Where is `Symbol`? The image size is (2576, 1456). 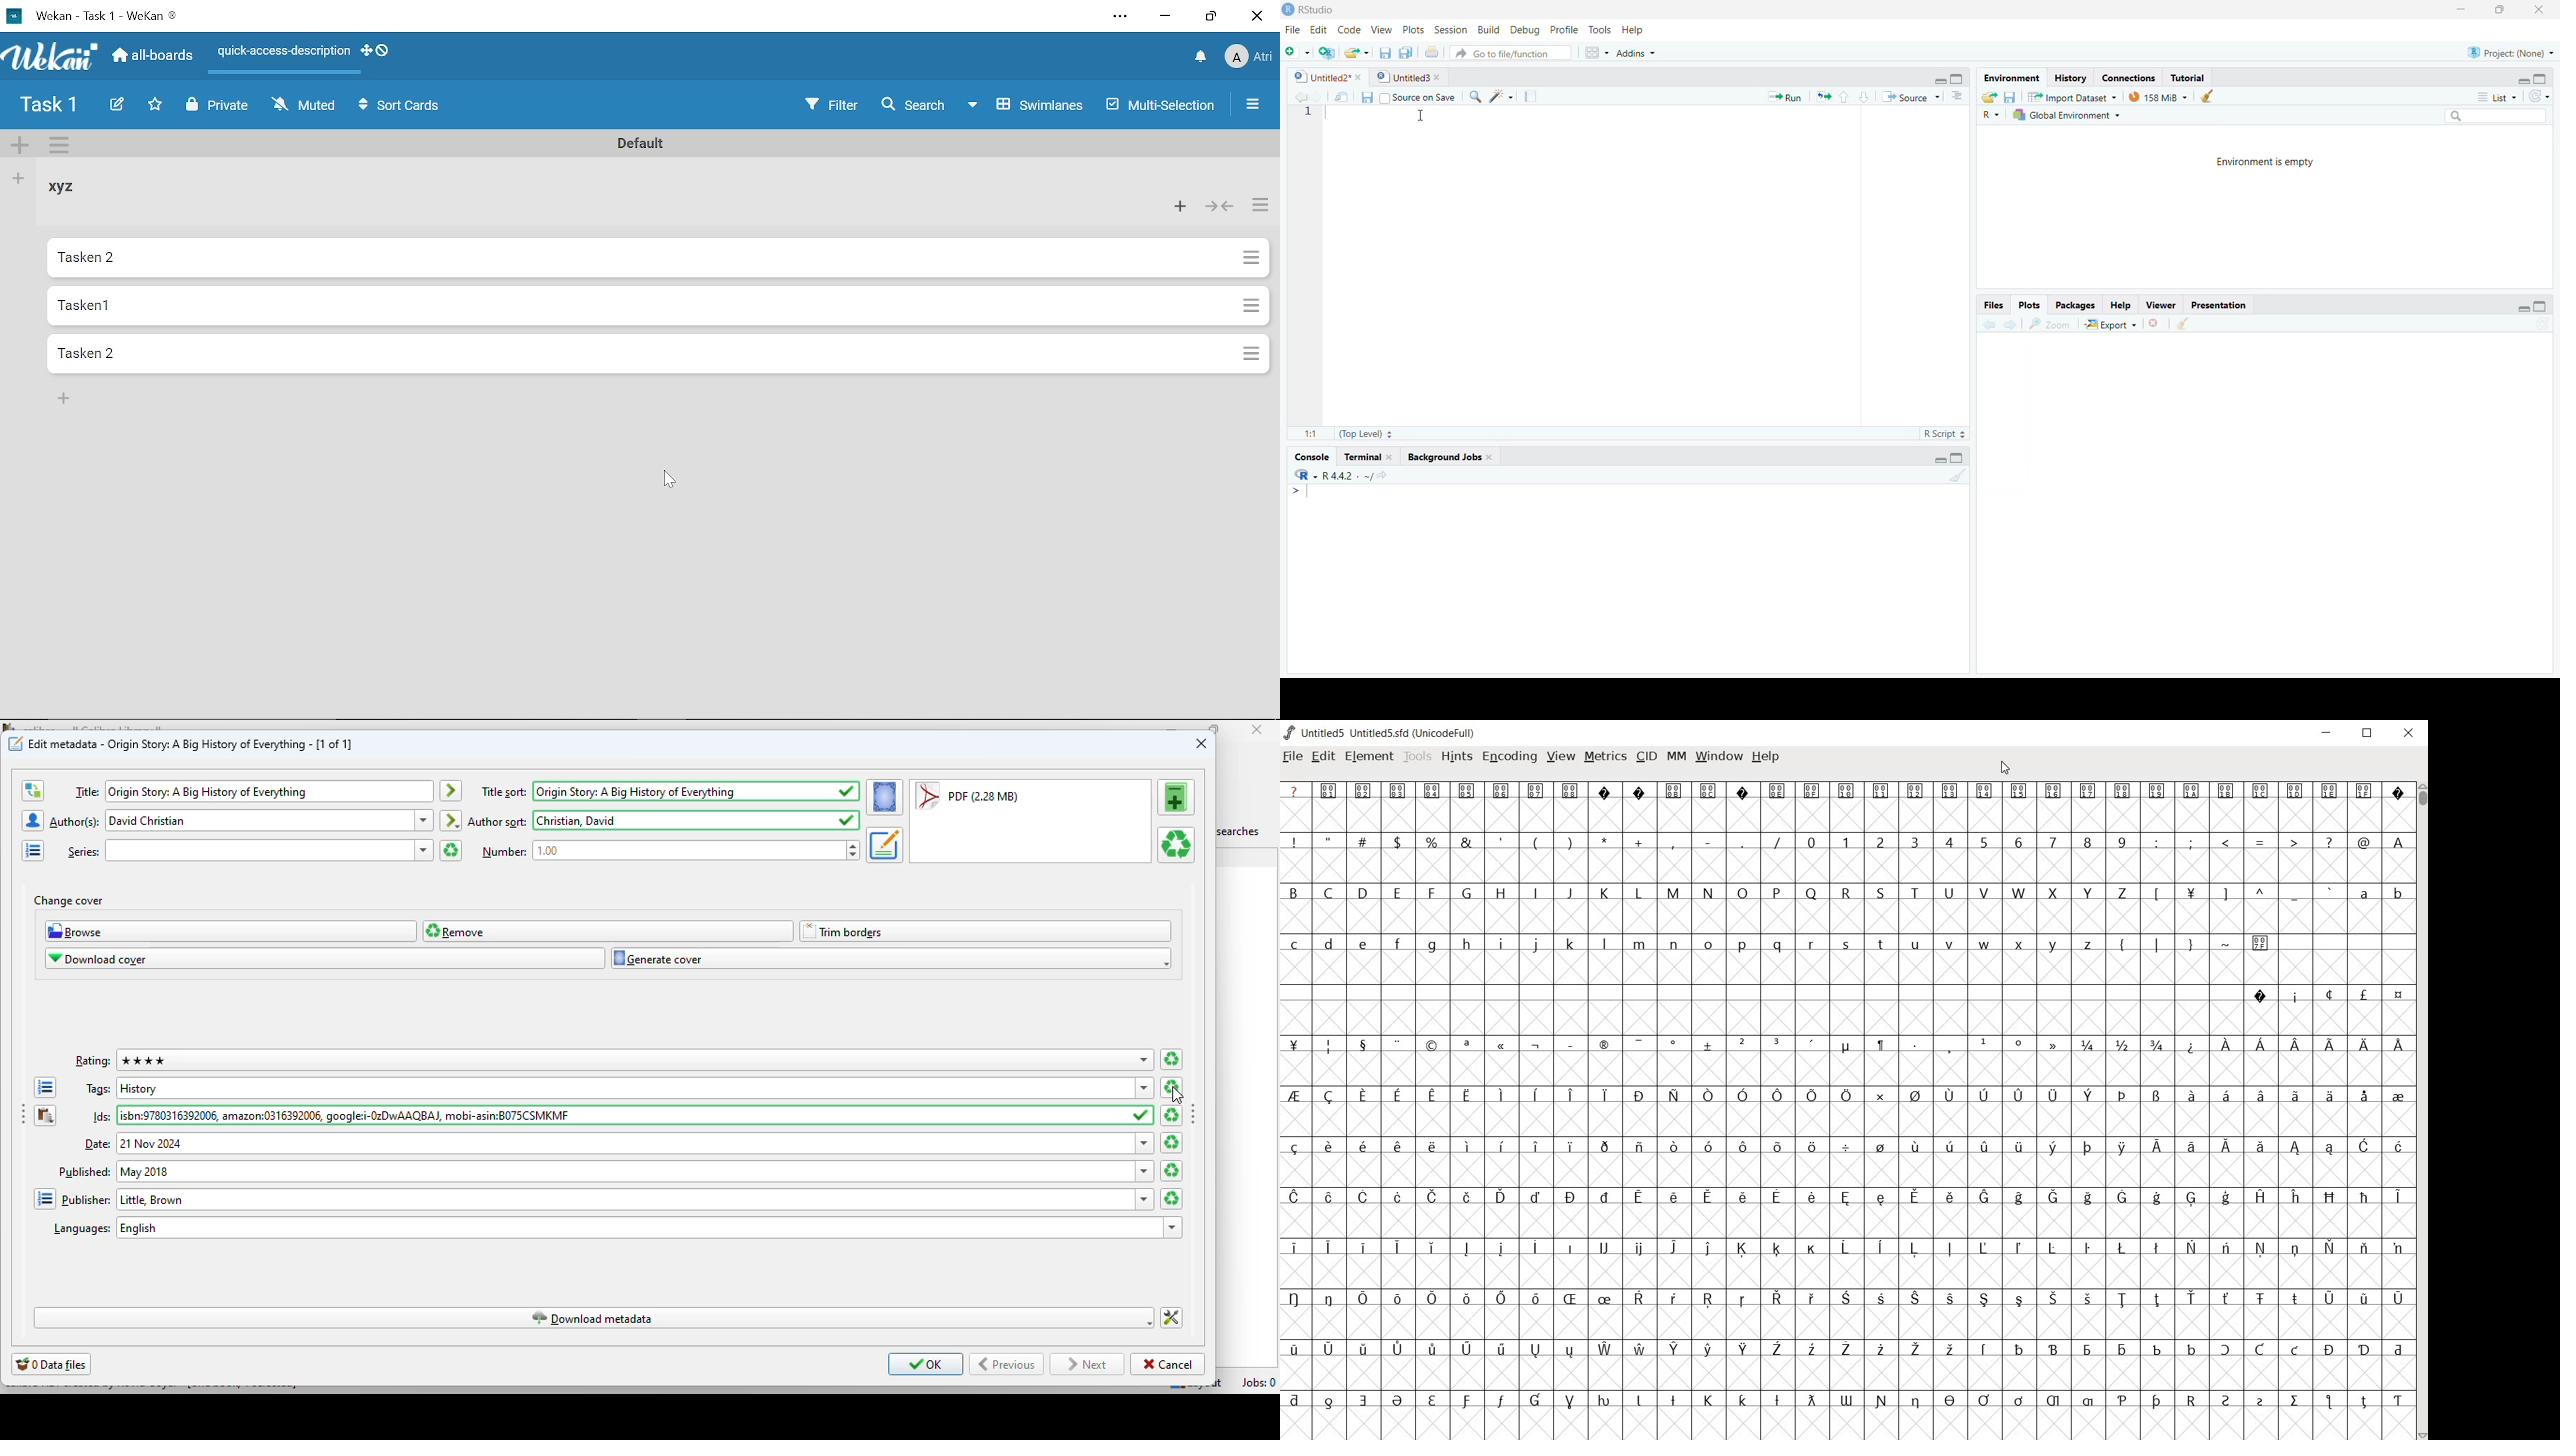 Symbol is located at coordinates (1846, 1350).